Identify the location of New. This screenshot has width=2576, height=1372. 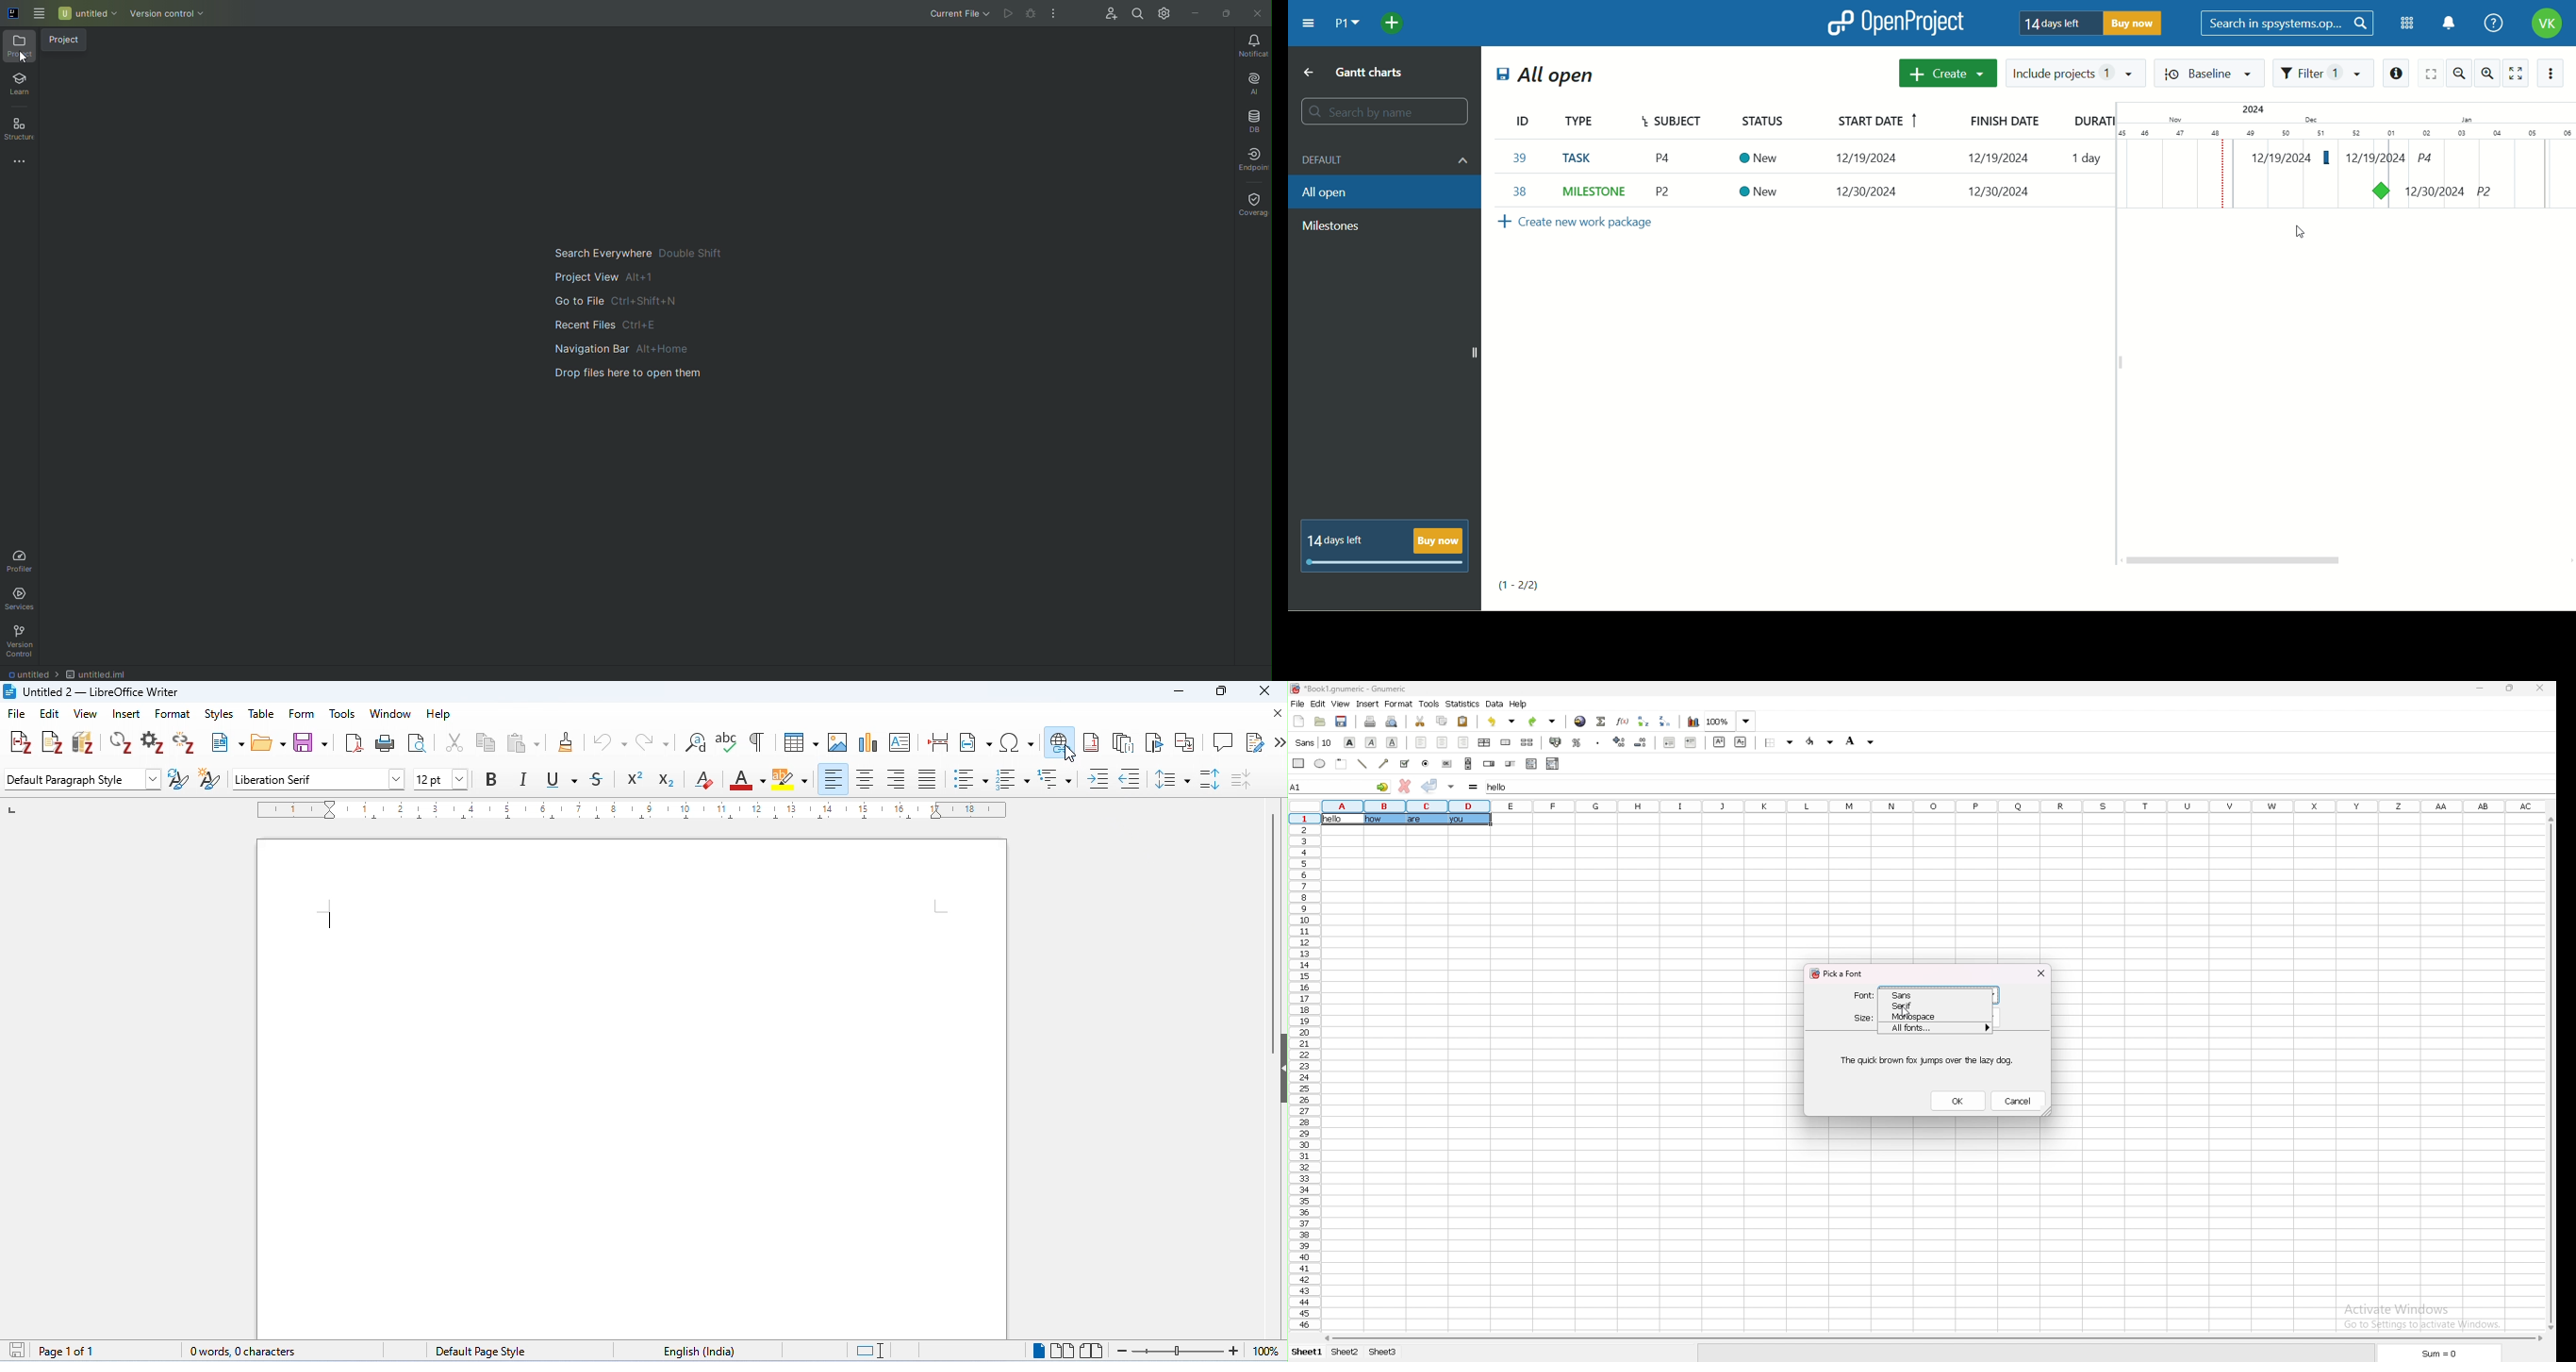
(1760, 190).